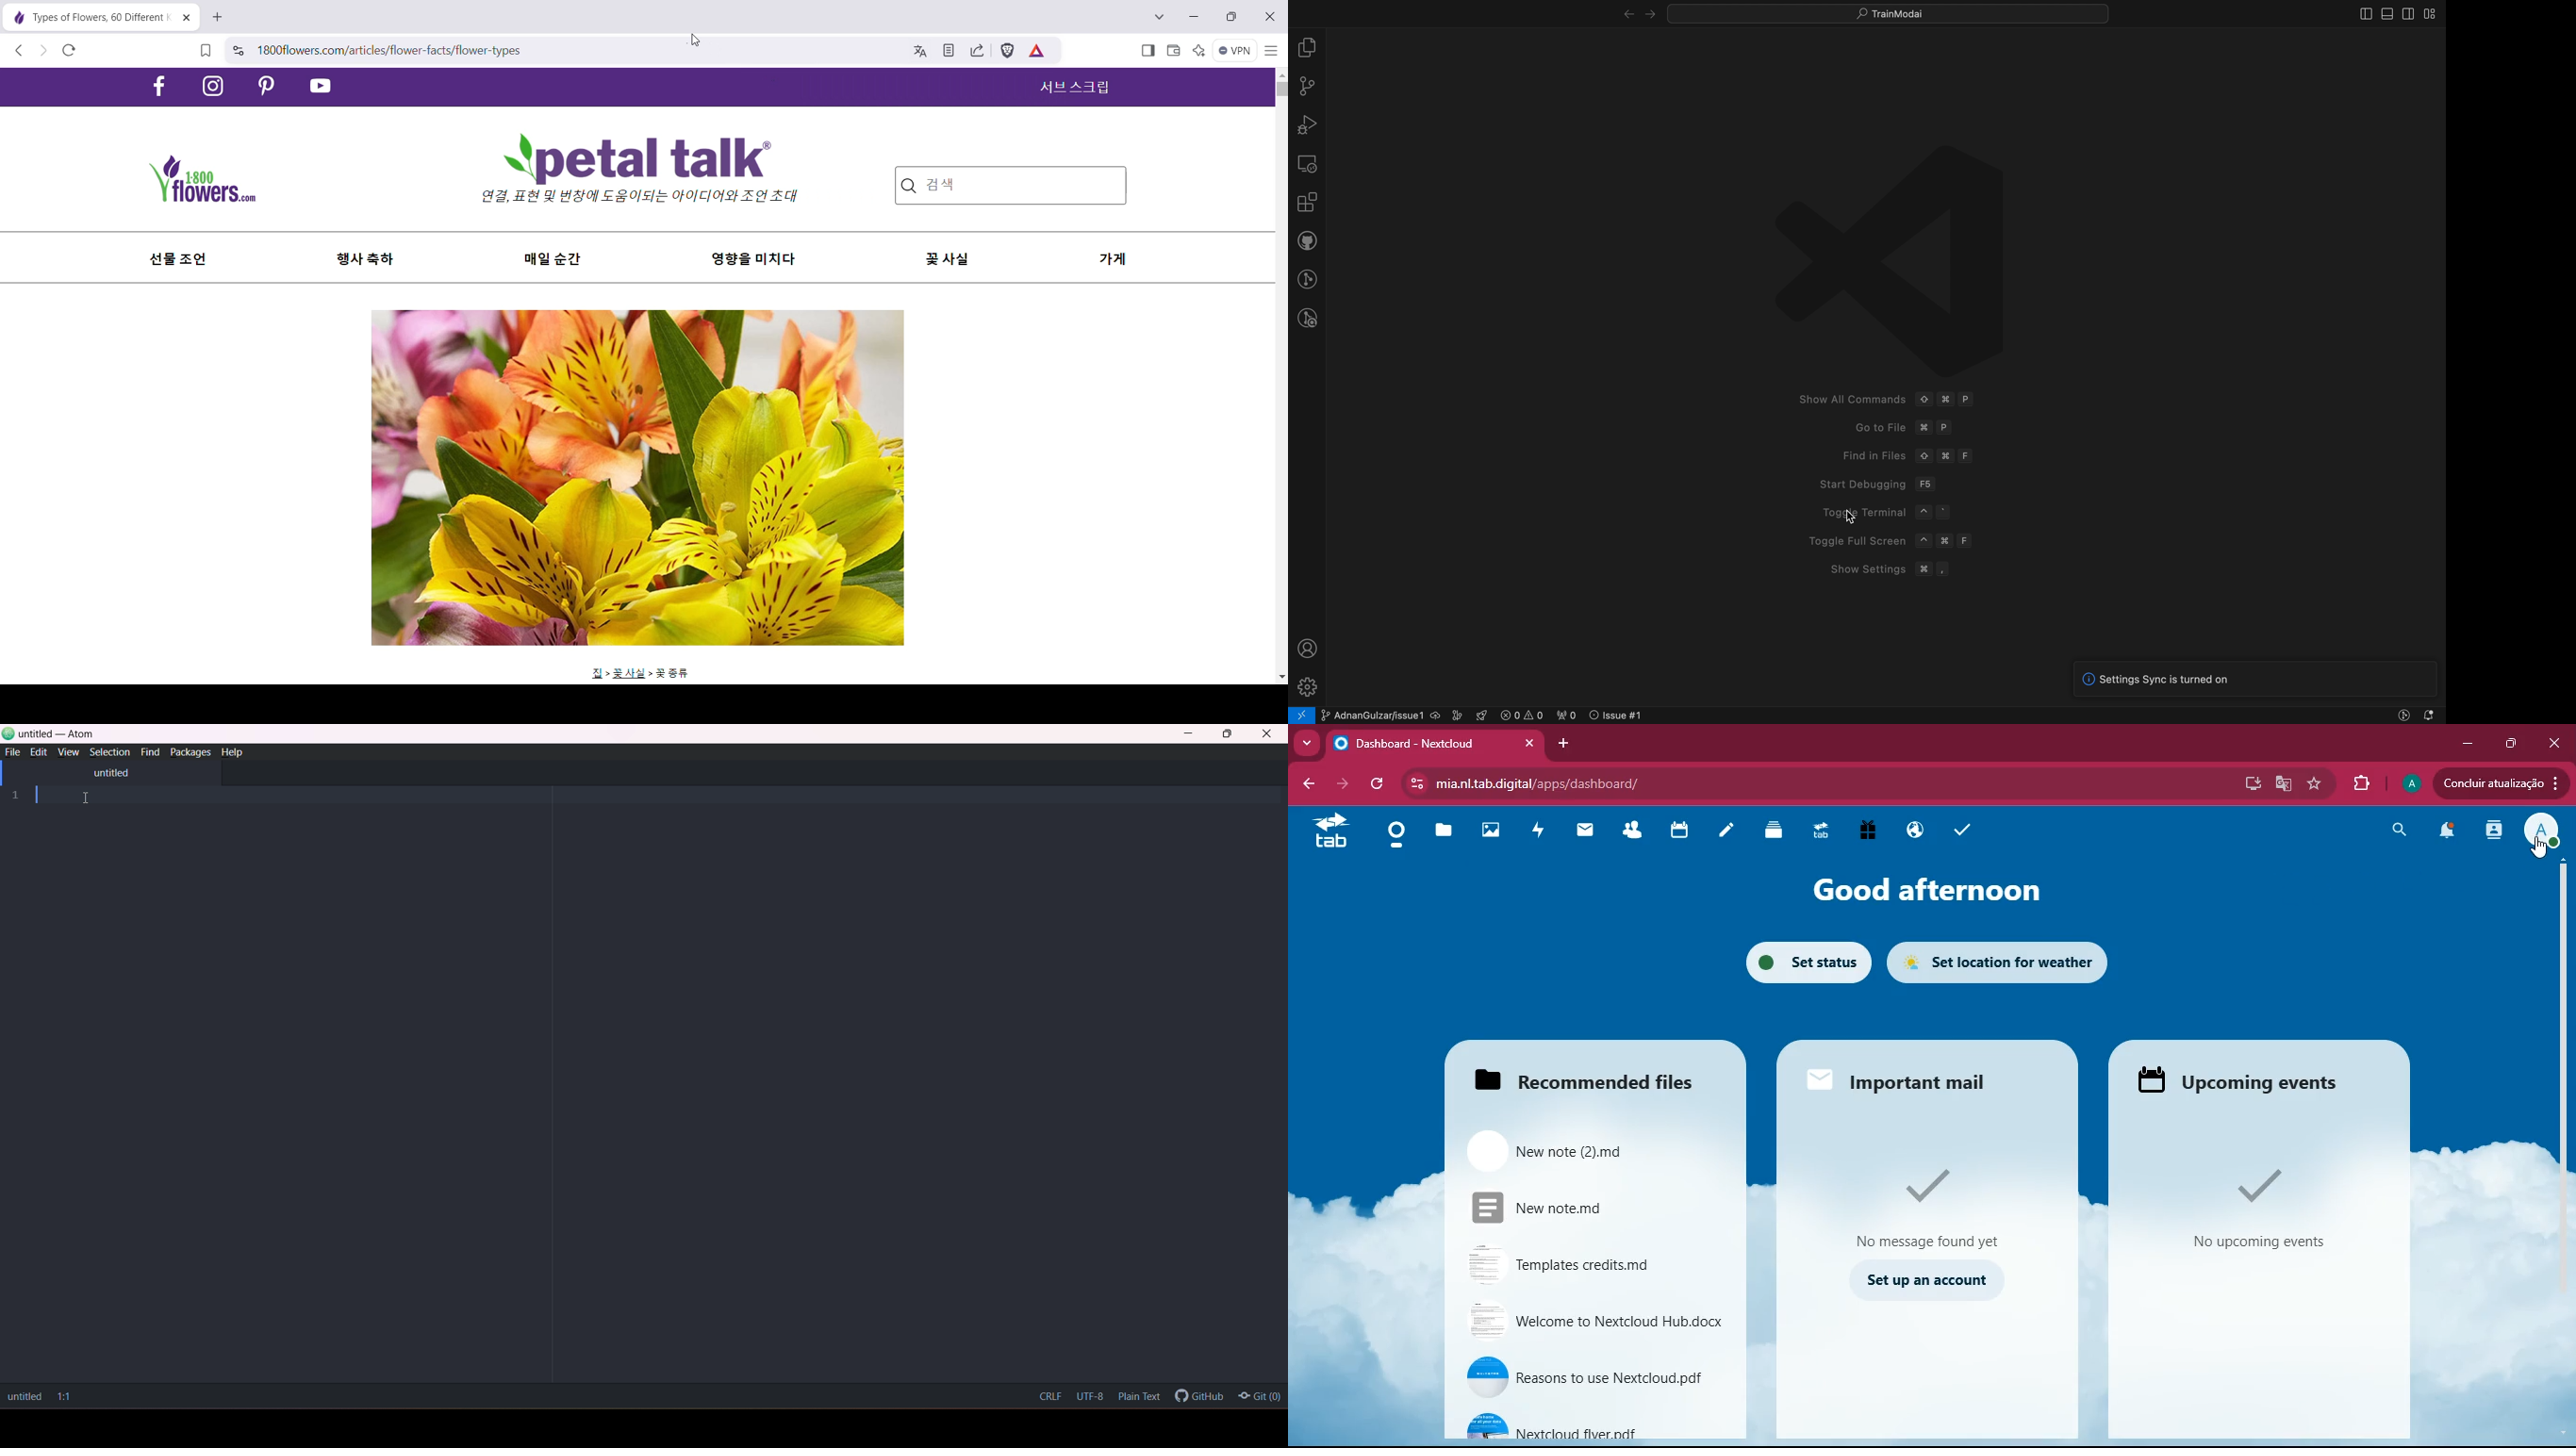 The height and width of the screenshot is (1456, 2576). What do you see at coordinates (2540, 849) in the screenshot?
I see `Cursor` at bounding box center [2540, 849].